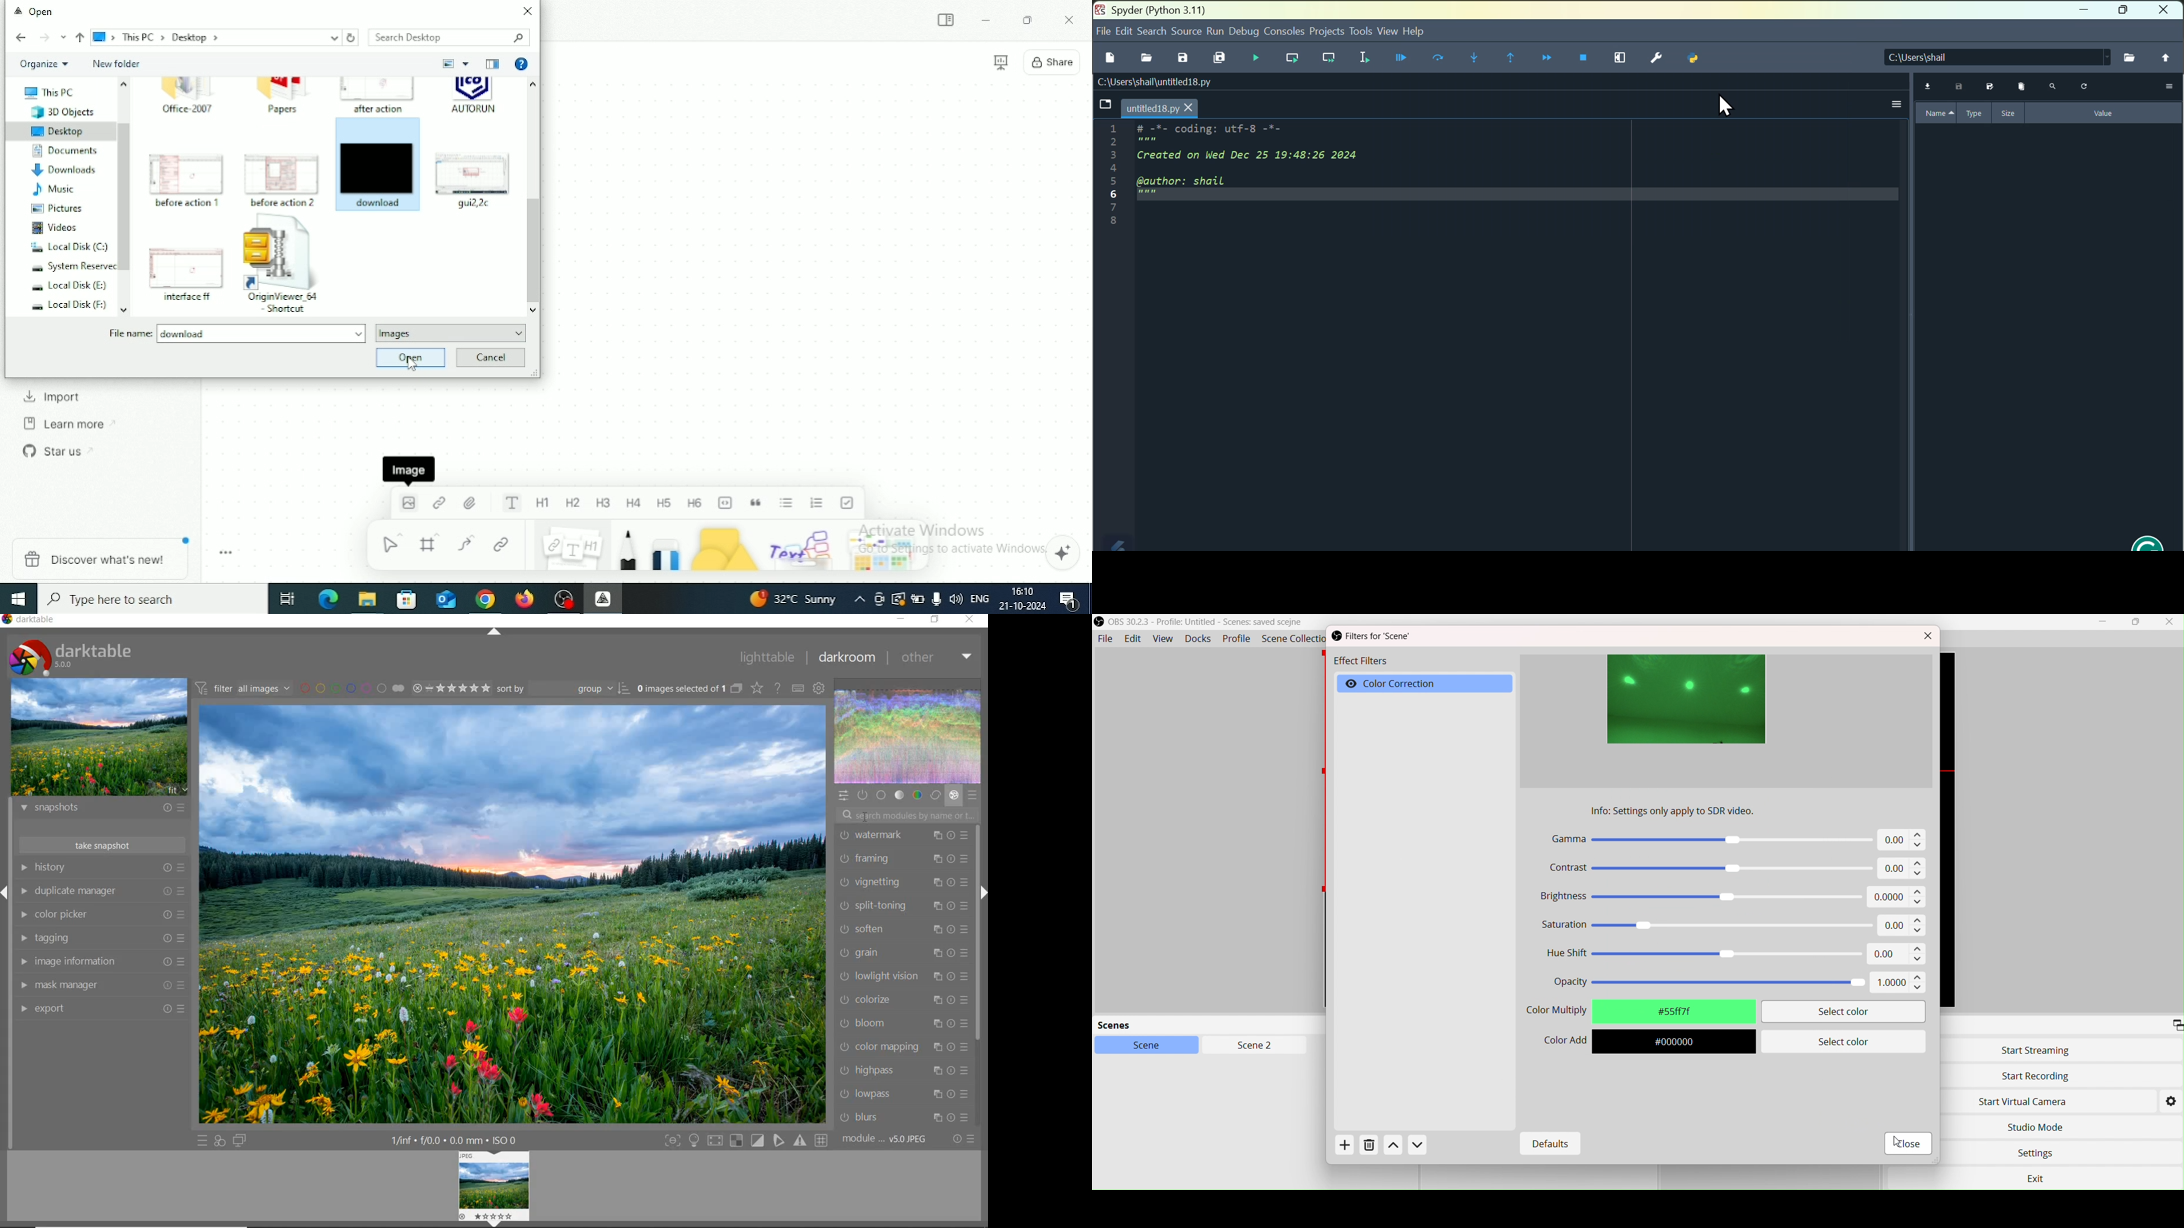 This screenshot has height=1232, width=2184. Describe the element at coordinates (451, 333) in the screenshot. I see `Images` at that location.